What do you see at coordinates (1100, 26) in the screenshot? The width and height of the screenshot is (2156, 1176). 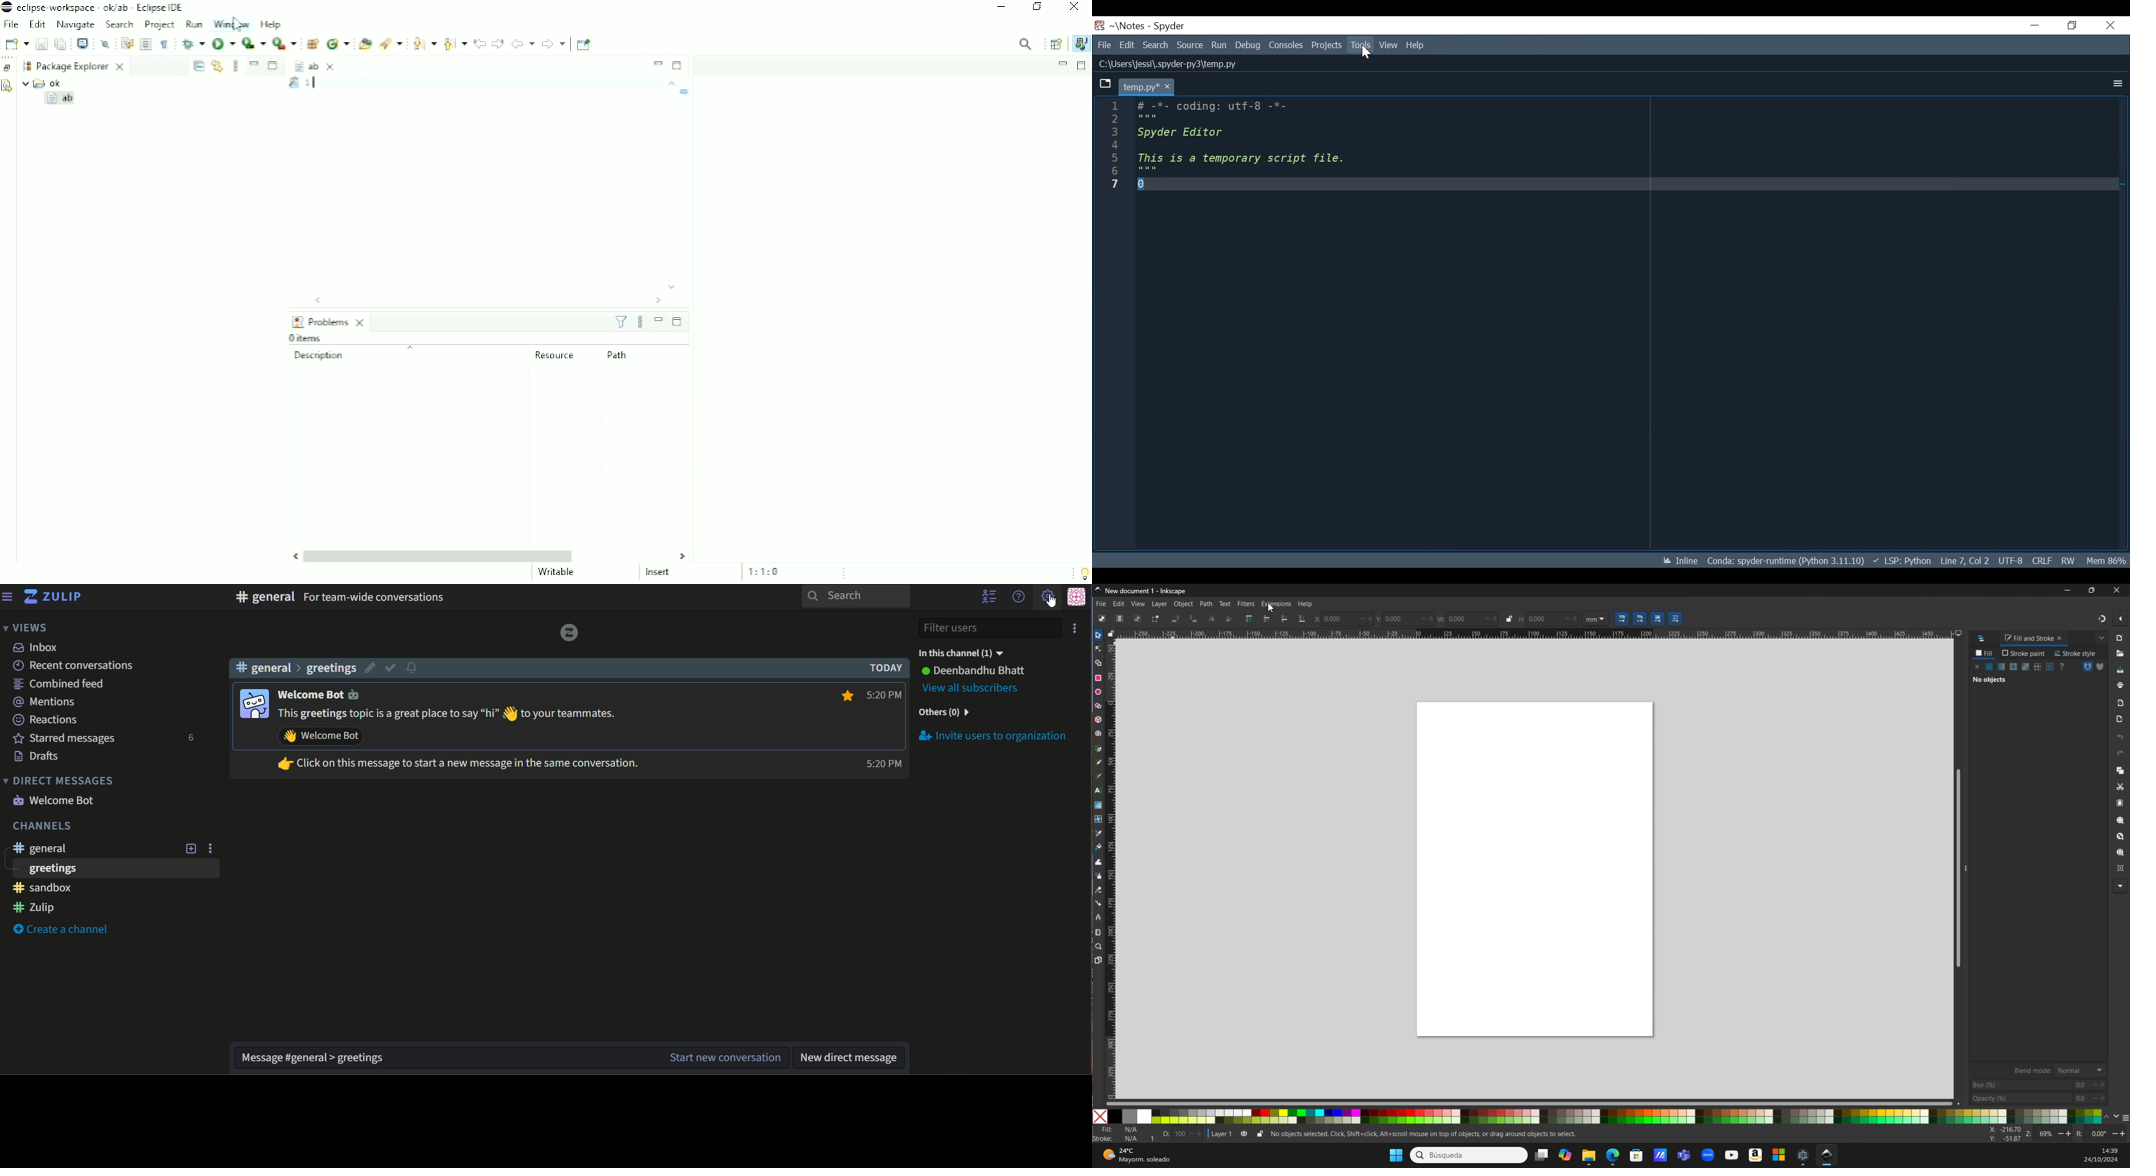 I see `Spyder Desktop Icon` at bounding box center [1100, 26].